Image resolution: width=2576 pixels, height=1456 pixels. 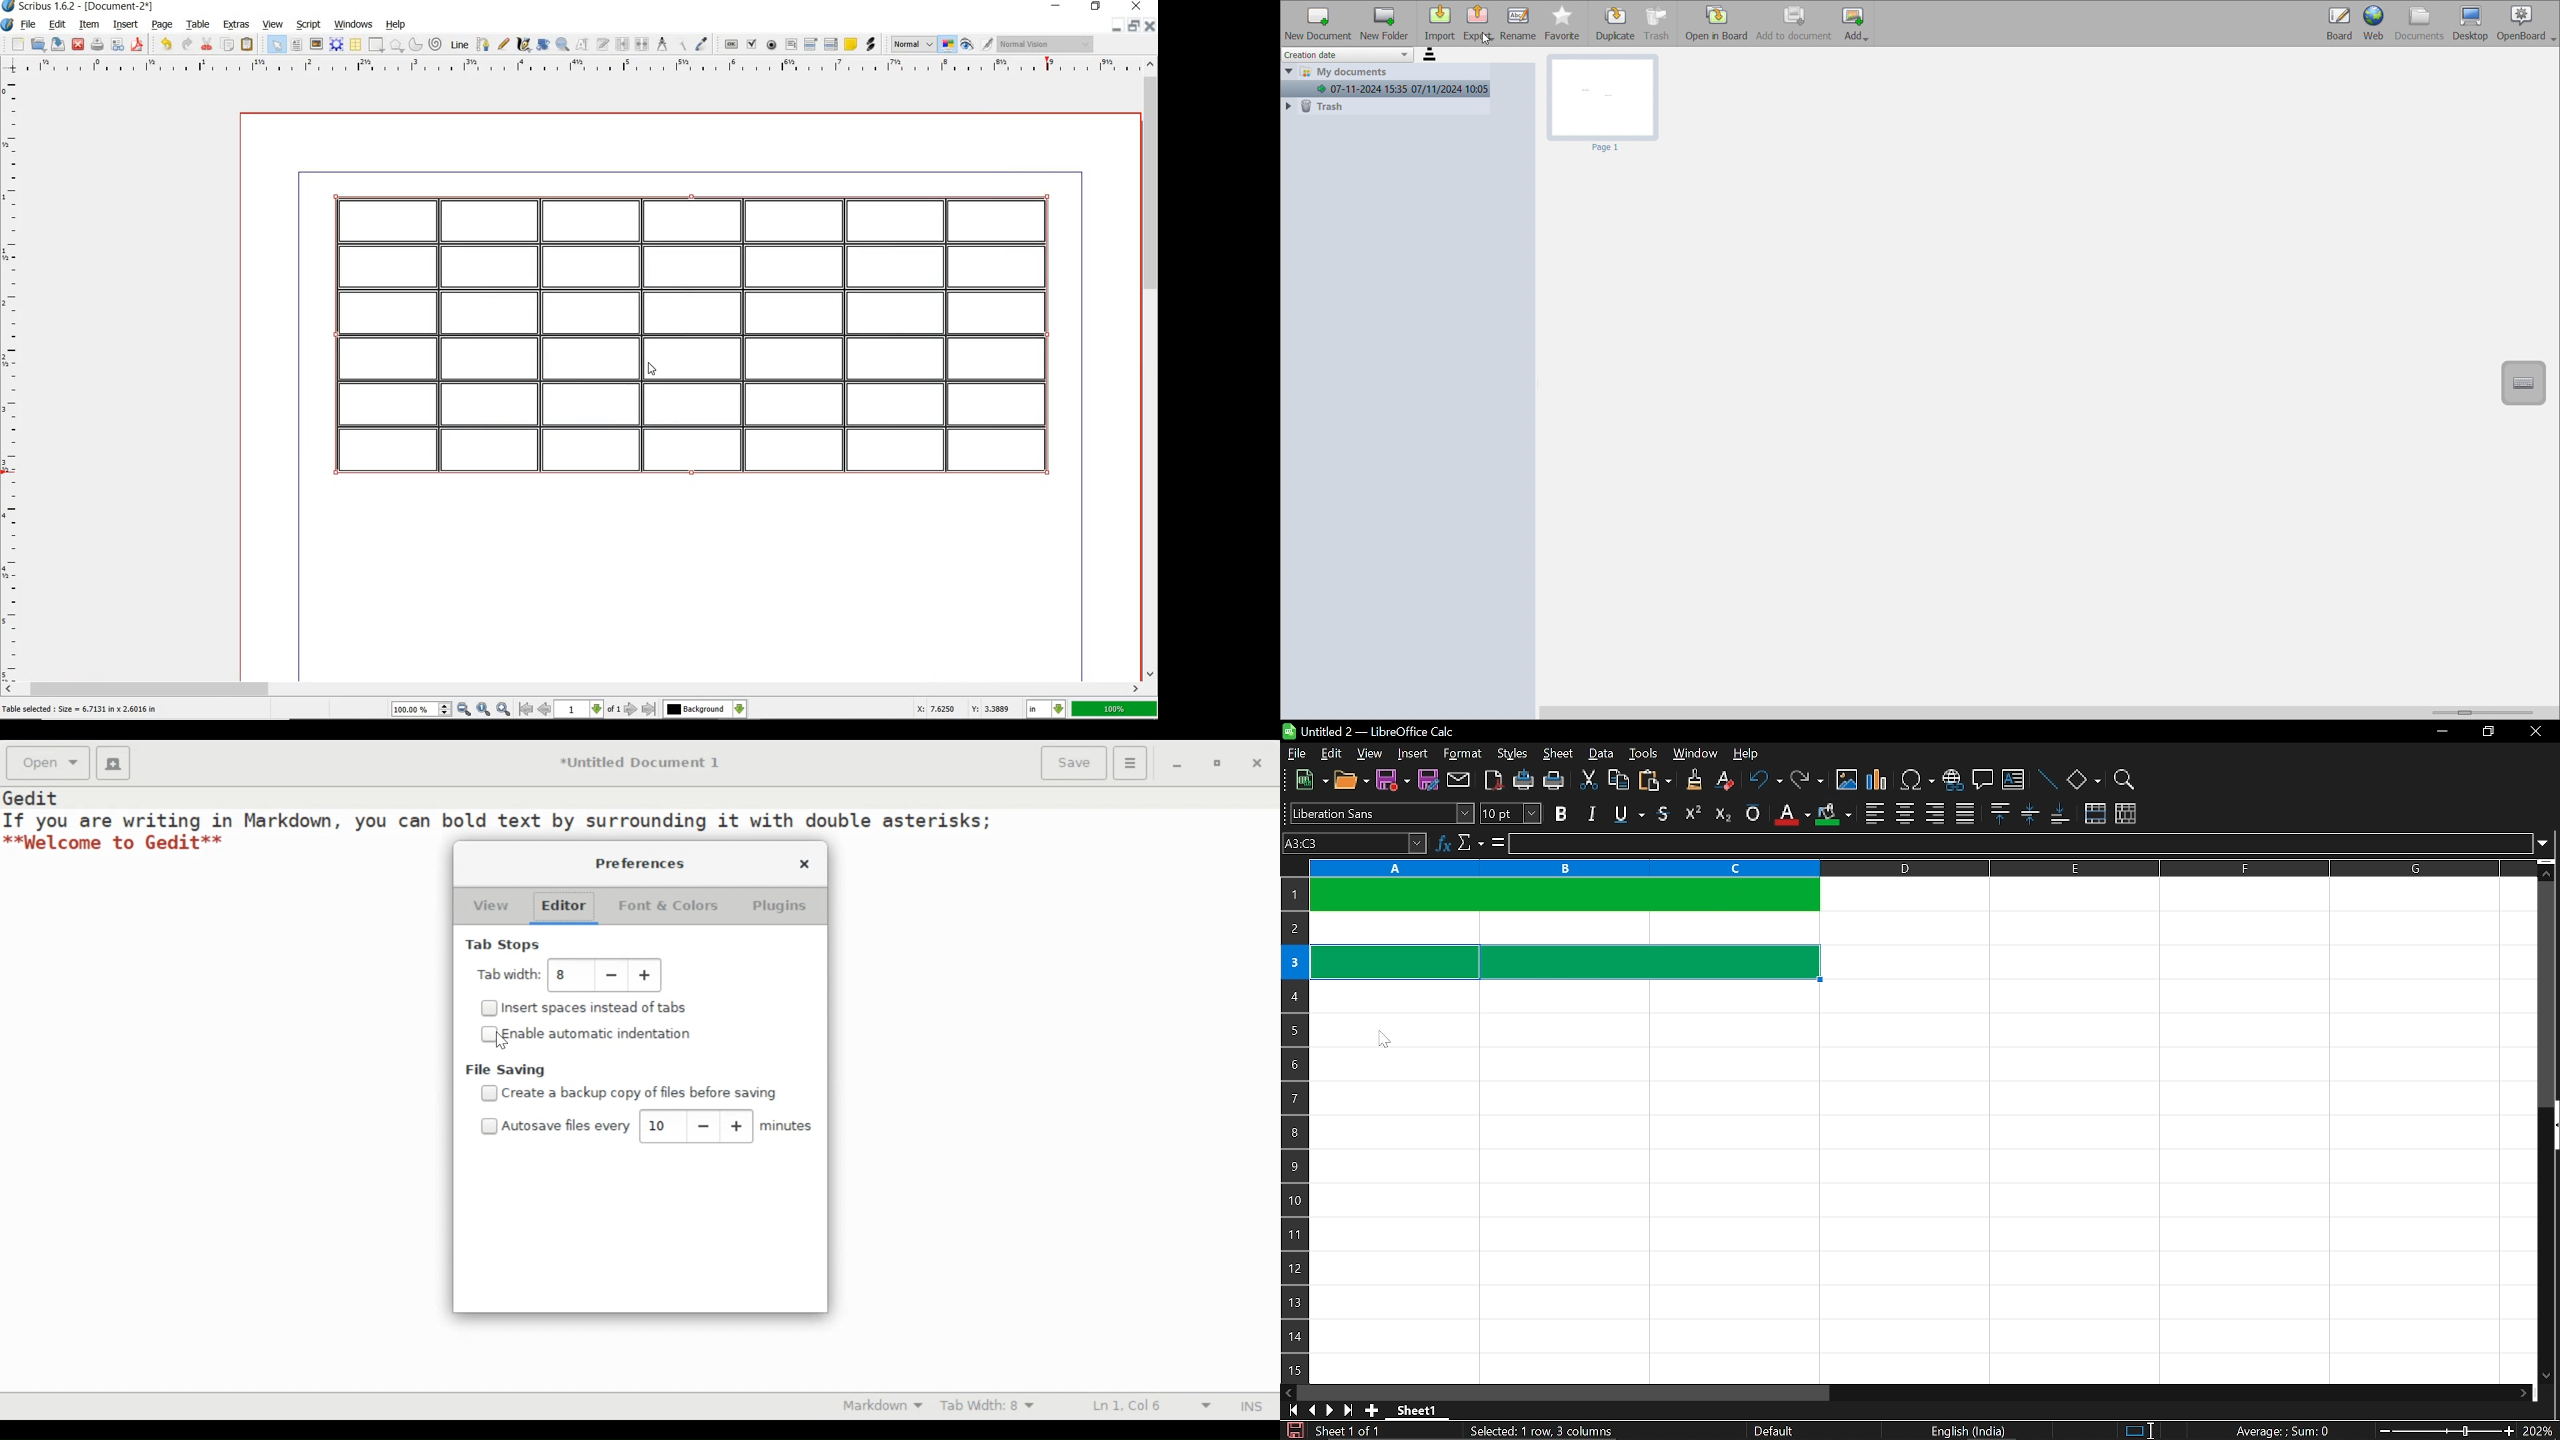 What do you see at coordinates (167, 45) in the screenshot?
I see `undo` at bounding box center [167, 45].